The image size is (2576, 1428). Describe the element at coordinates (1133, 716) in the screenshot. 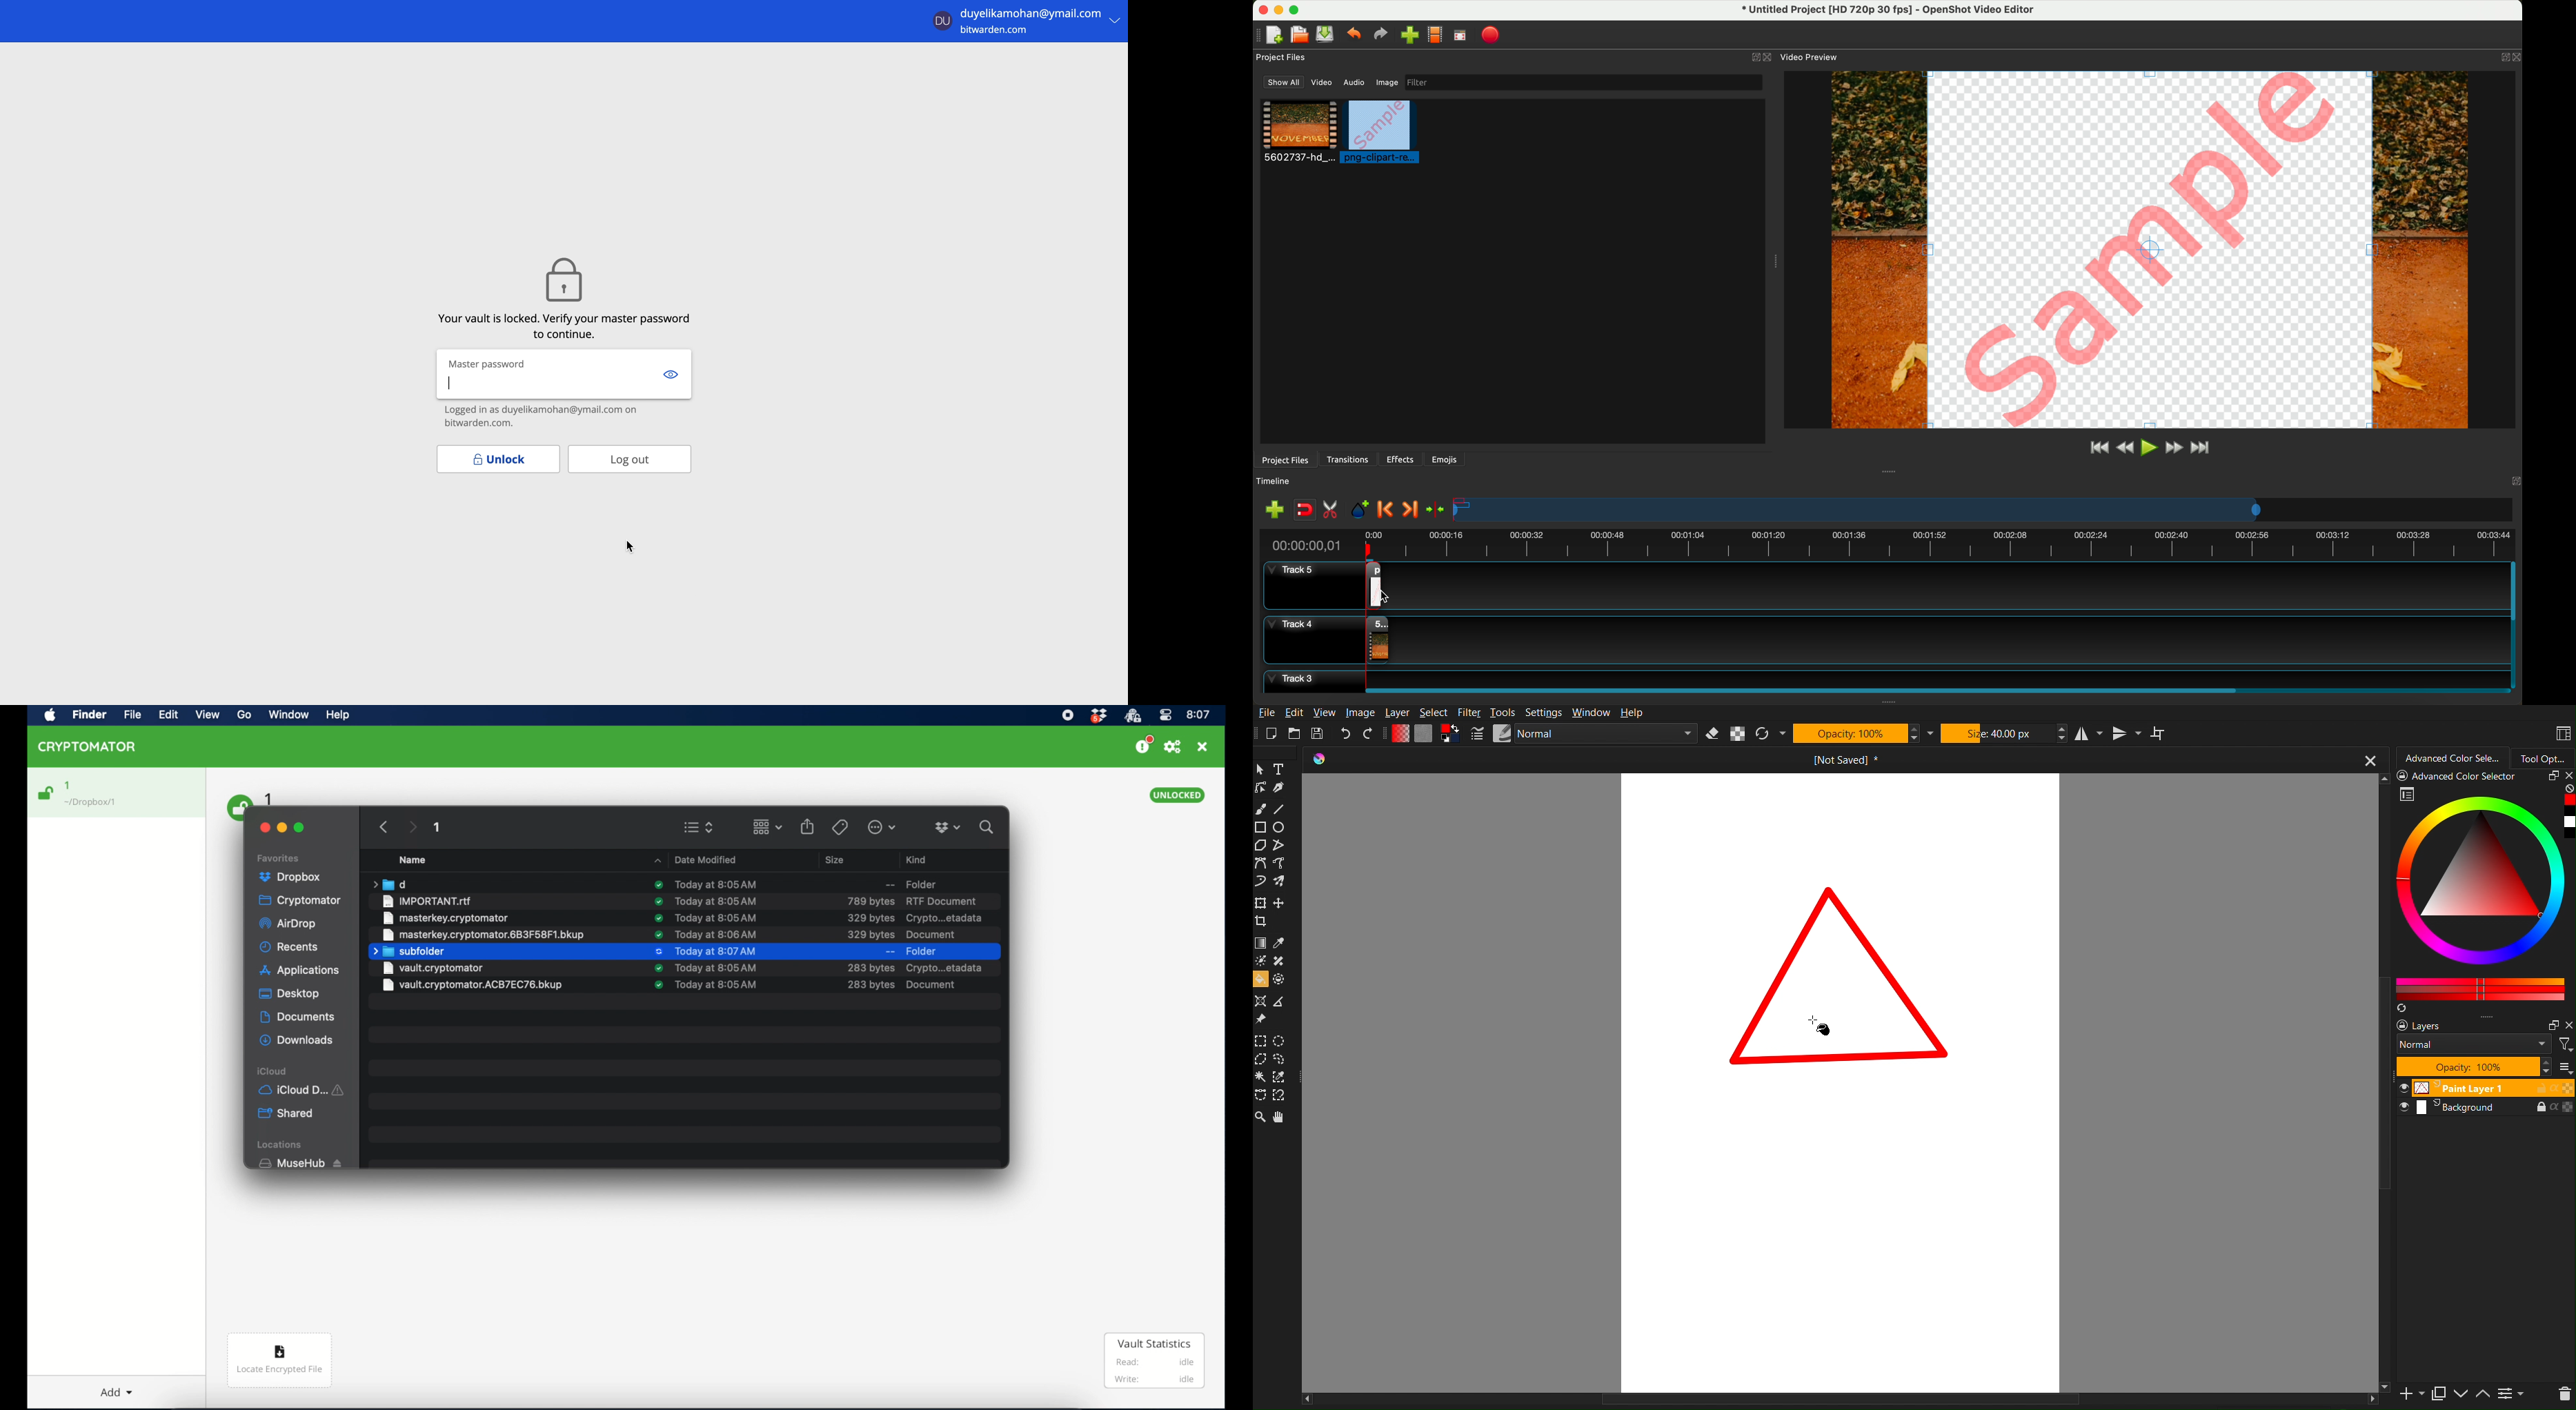

I see `crytptomator` at that location.